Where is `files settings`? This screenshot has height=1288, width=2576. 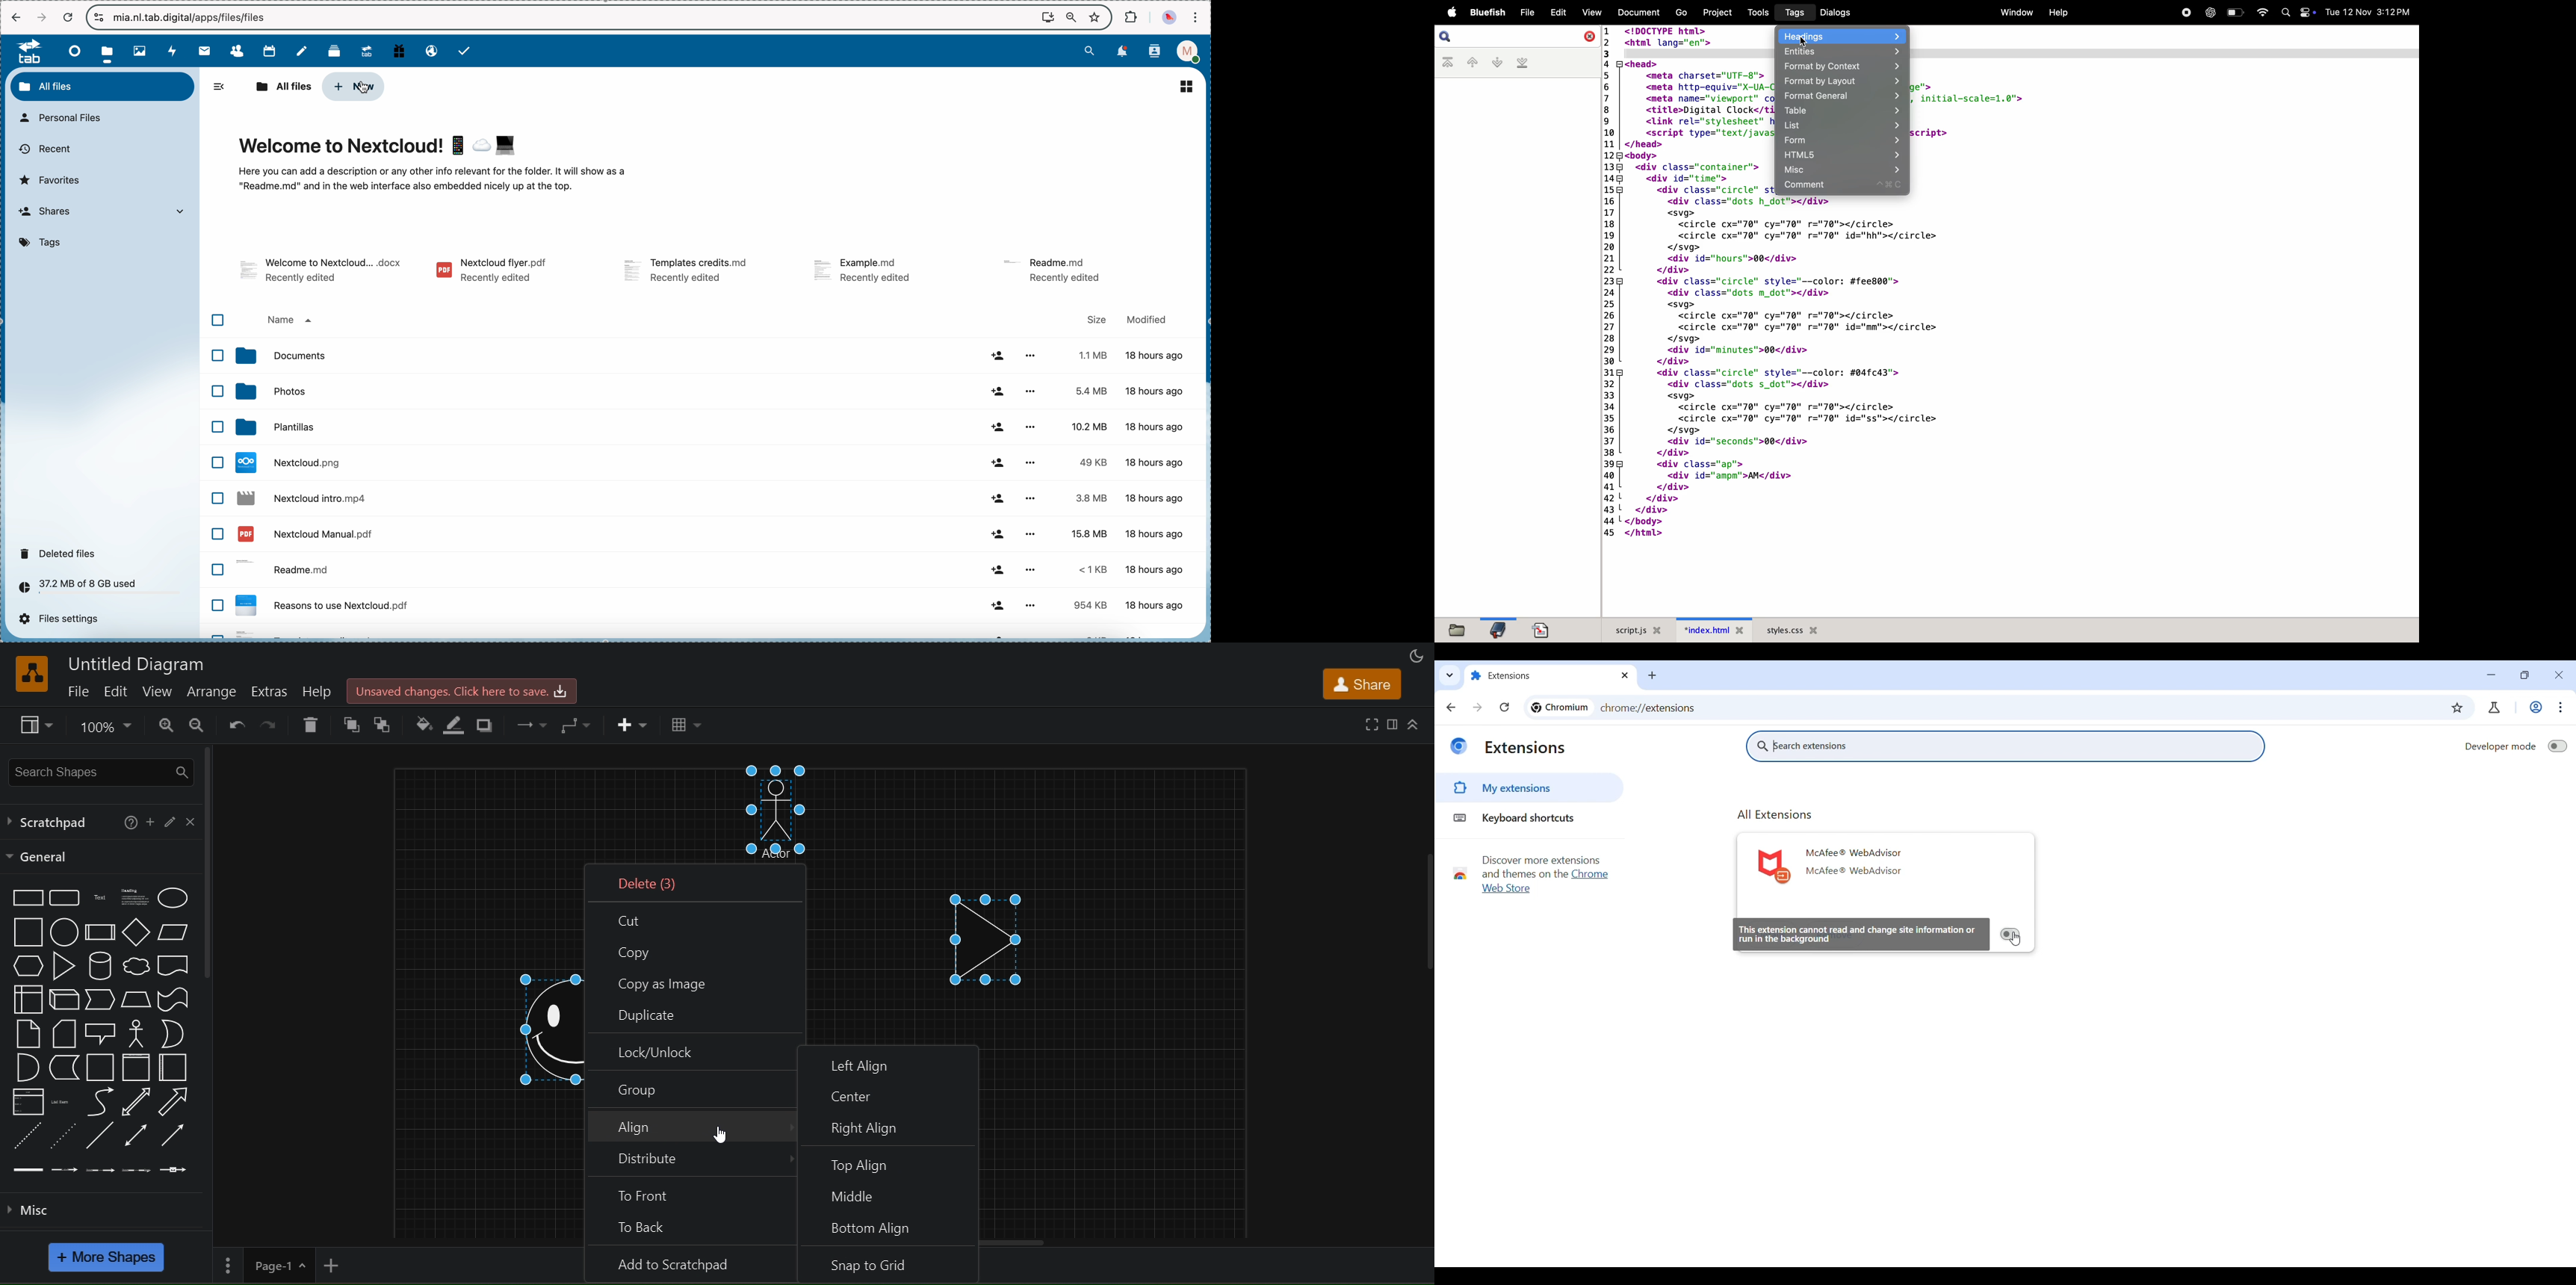
files settings is located at coordinates (63, 619).